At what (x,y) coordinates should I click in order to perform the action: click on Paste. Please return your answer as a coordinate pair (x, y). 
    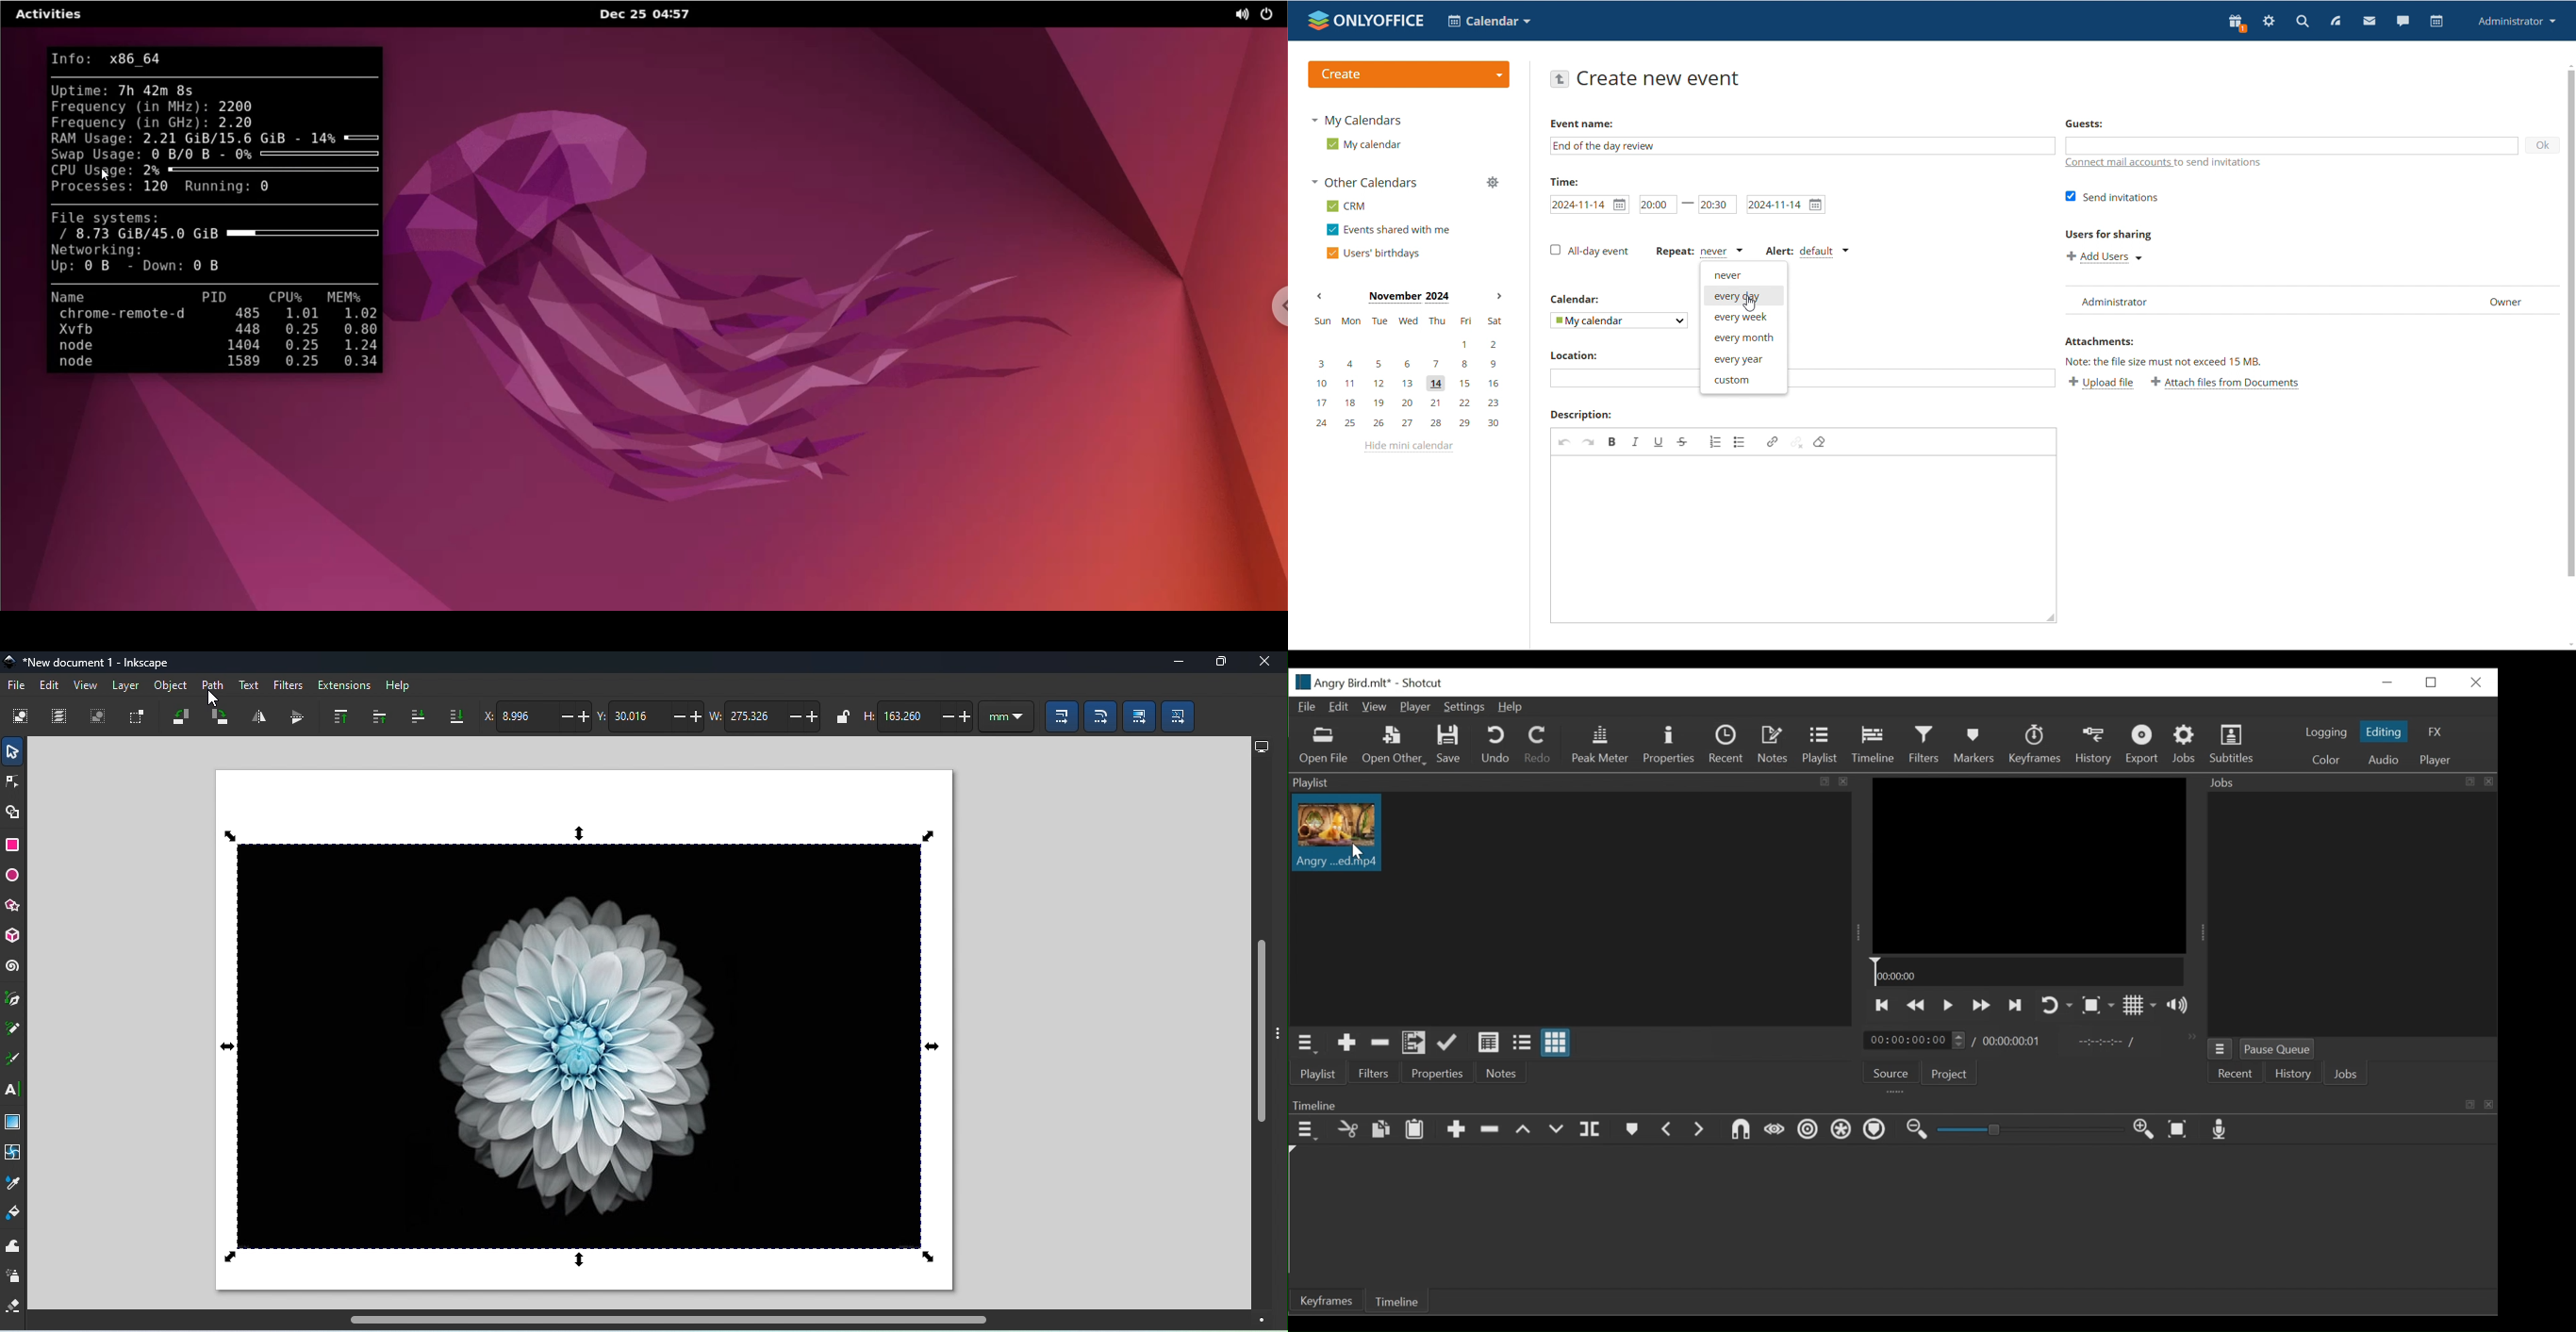
    Looking at the image, I should click on (1414, 1131).